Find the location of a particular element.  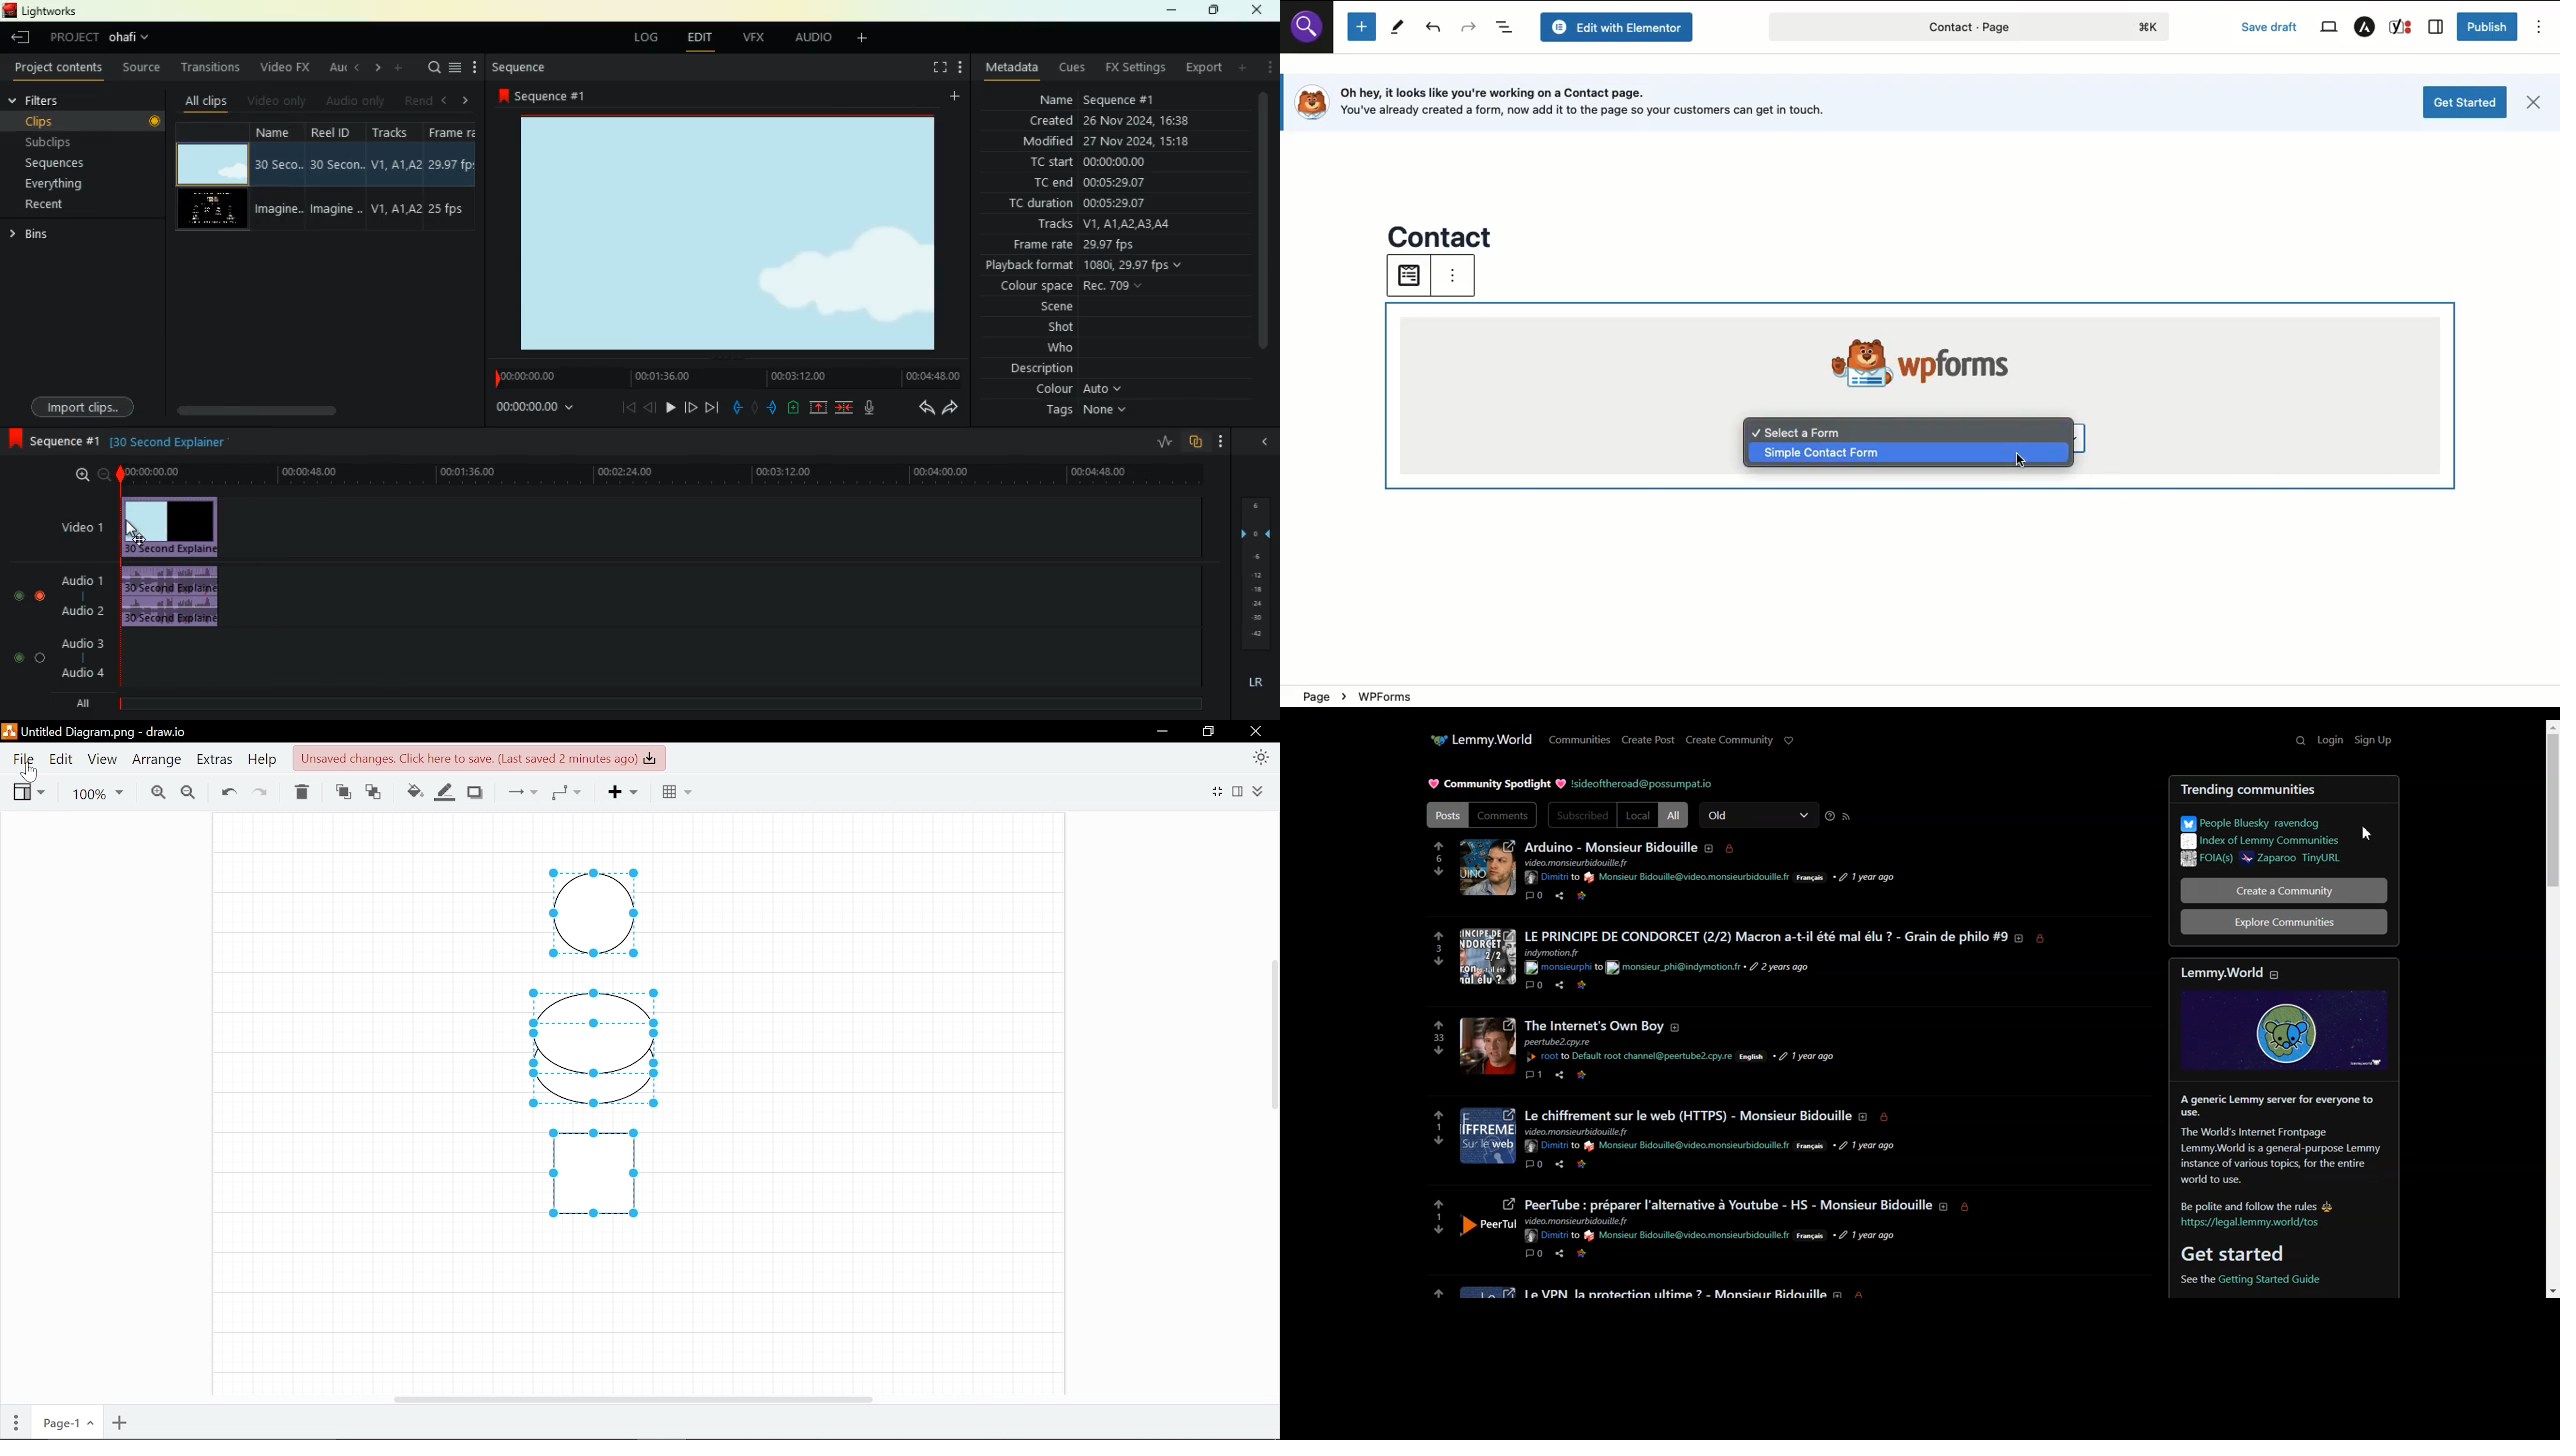

profile picture is located at coordinates (1487, 1138).